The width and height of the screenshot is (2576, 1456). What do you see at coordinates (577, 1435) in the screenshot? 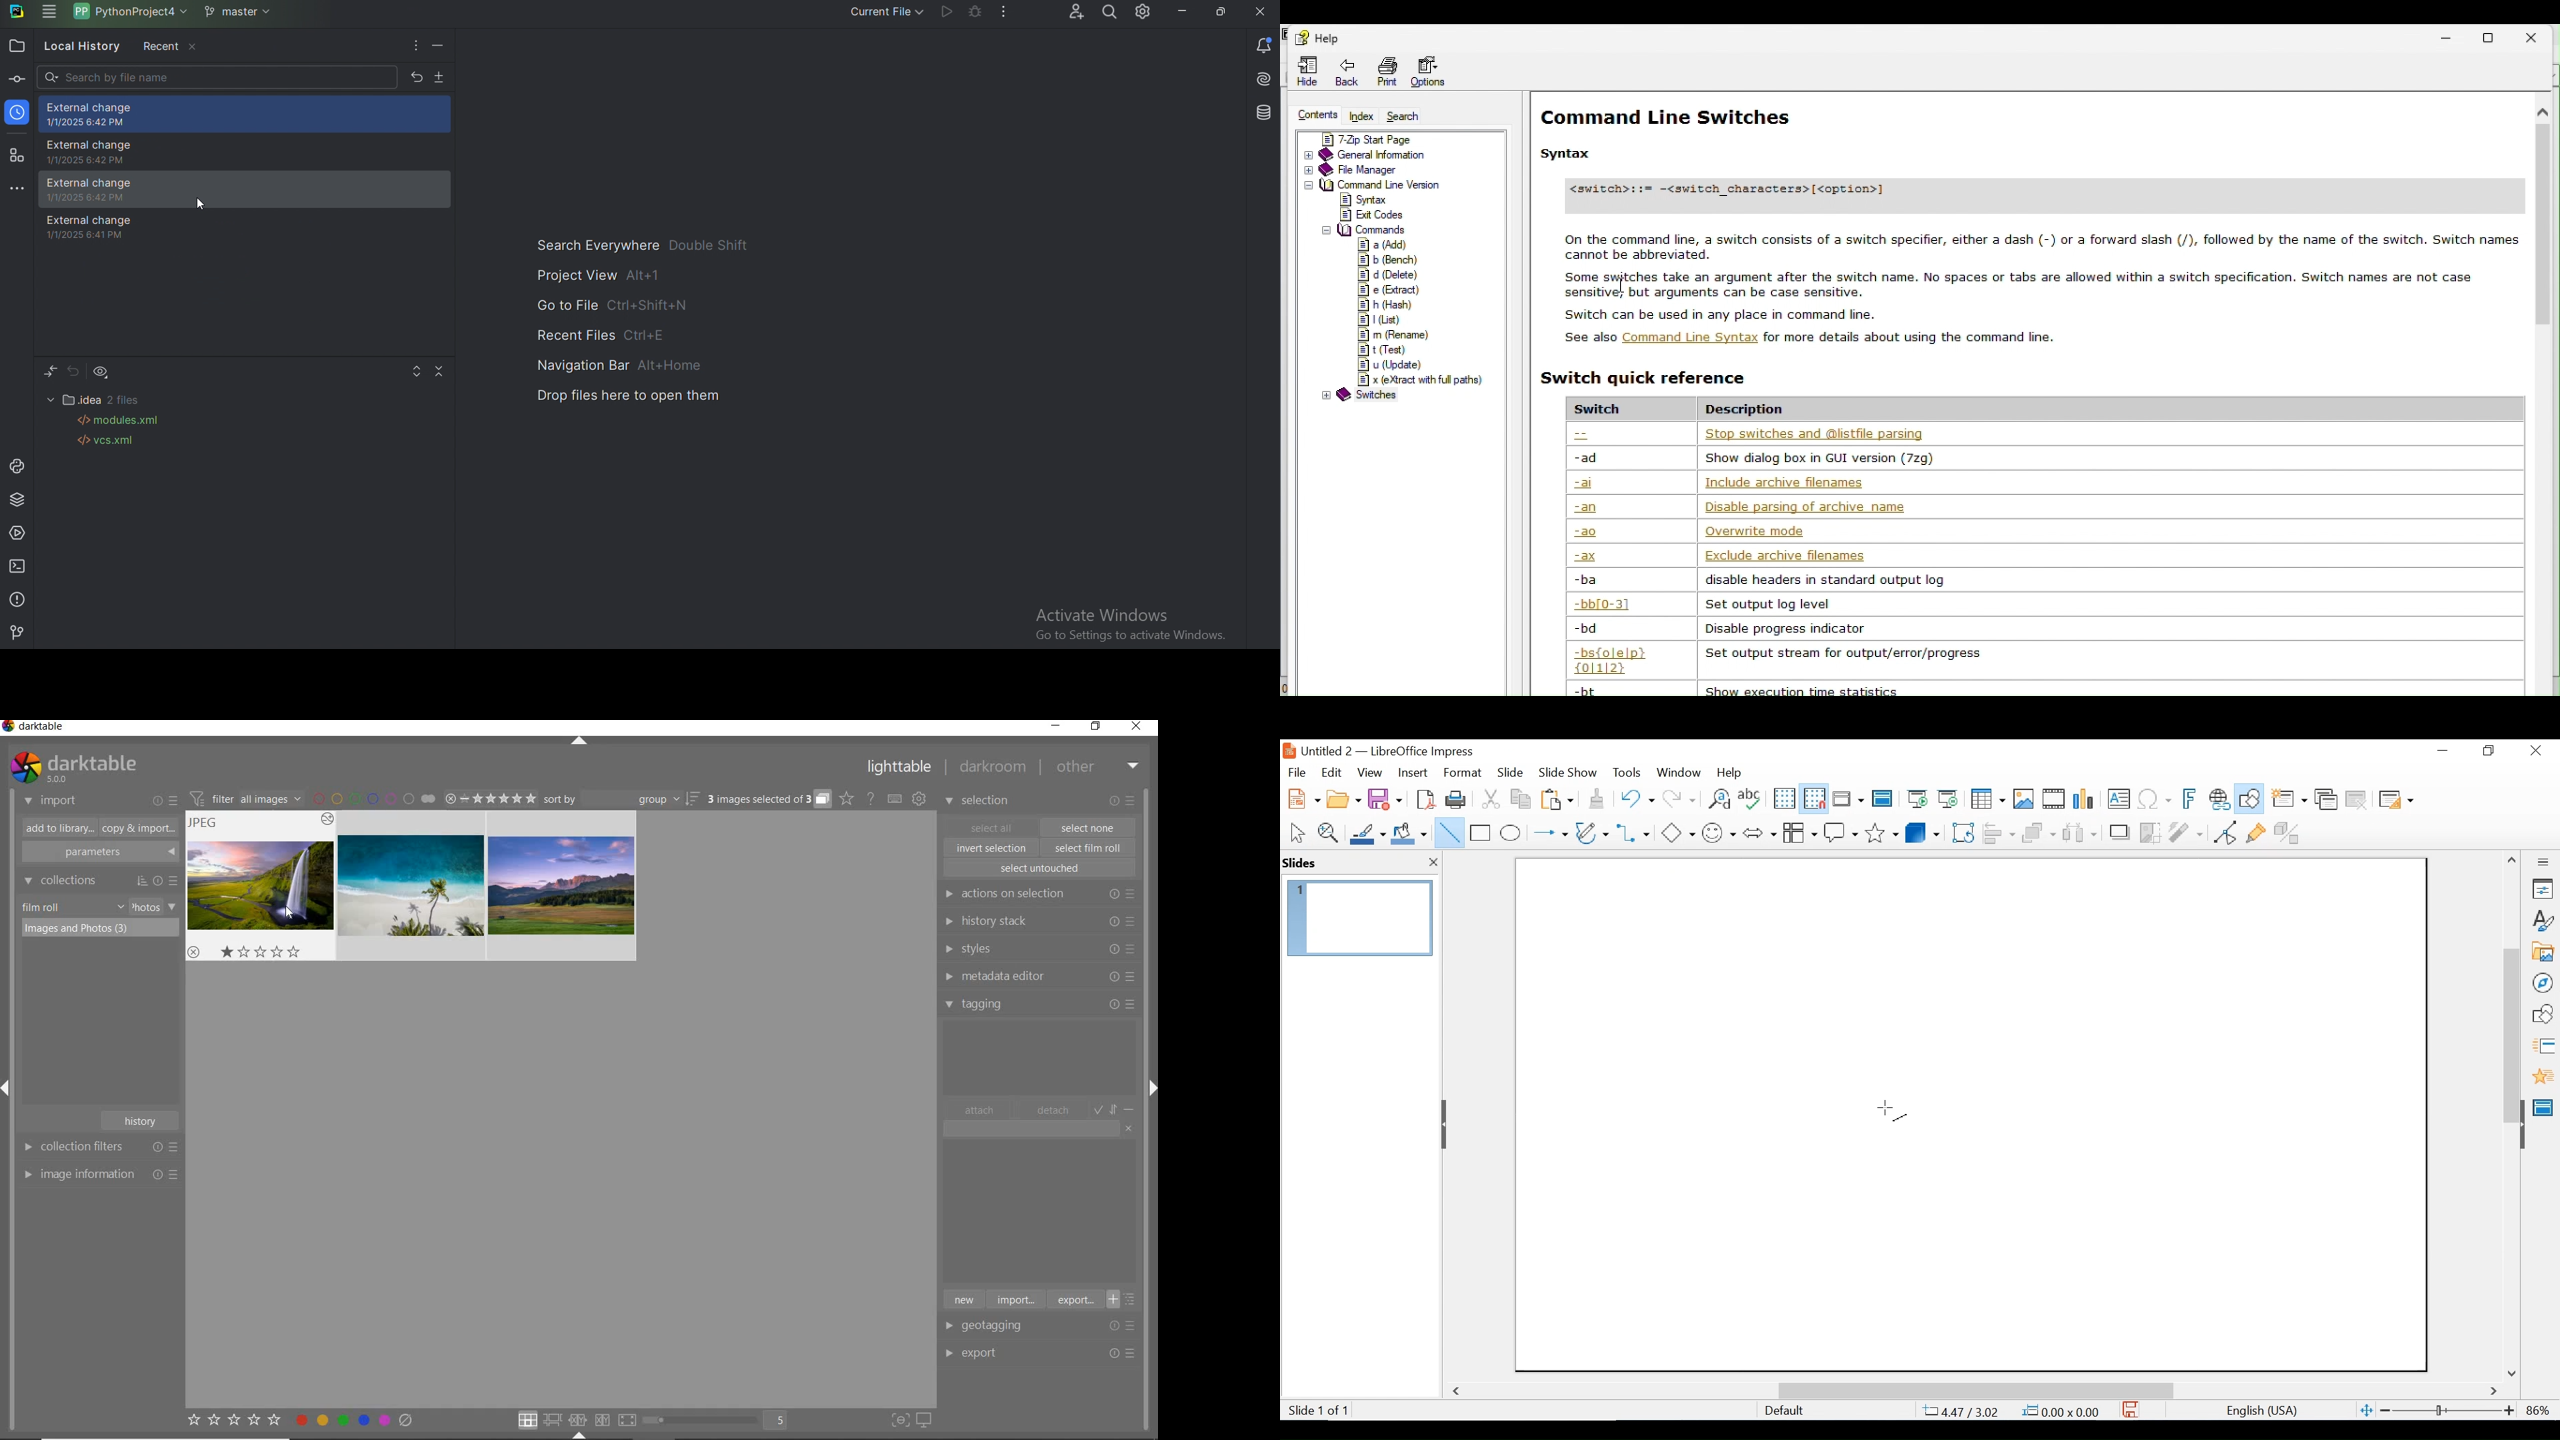
I see `Expand/Collapse` at bounding box center [577, 1435].